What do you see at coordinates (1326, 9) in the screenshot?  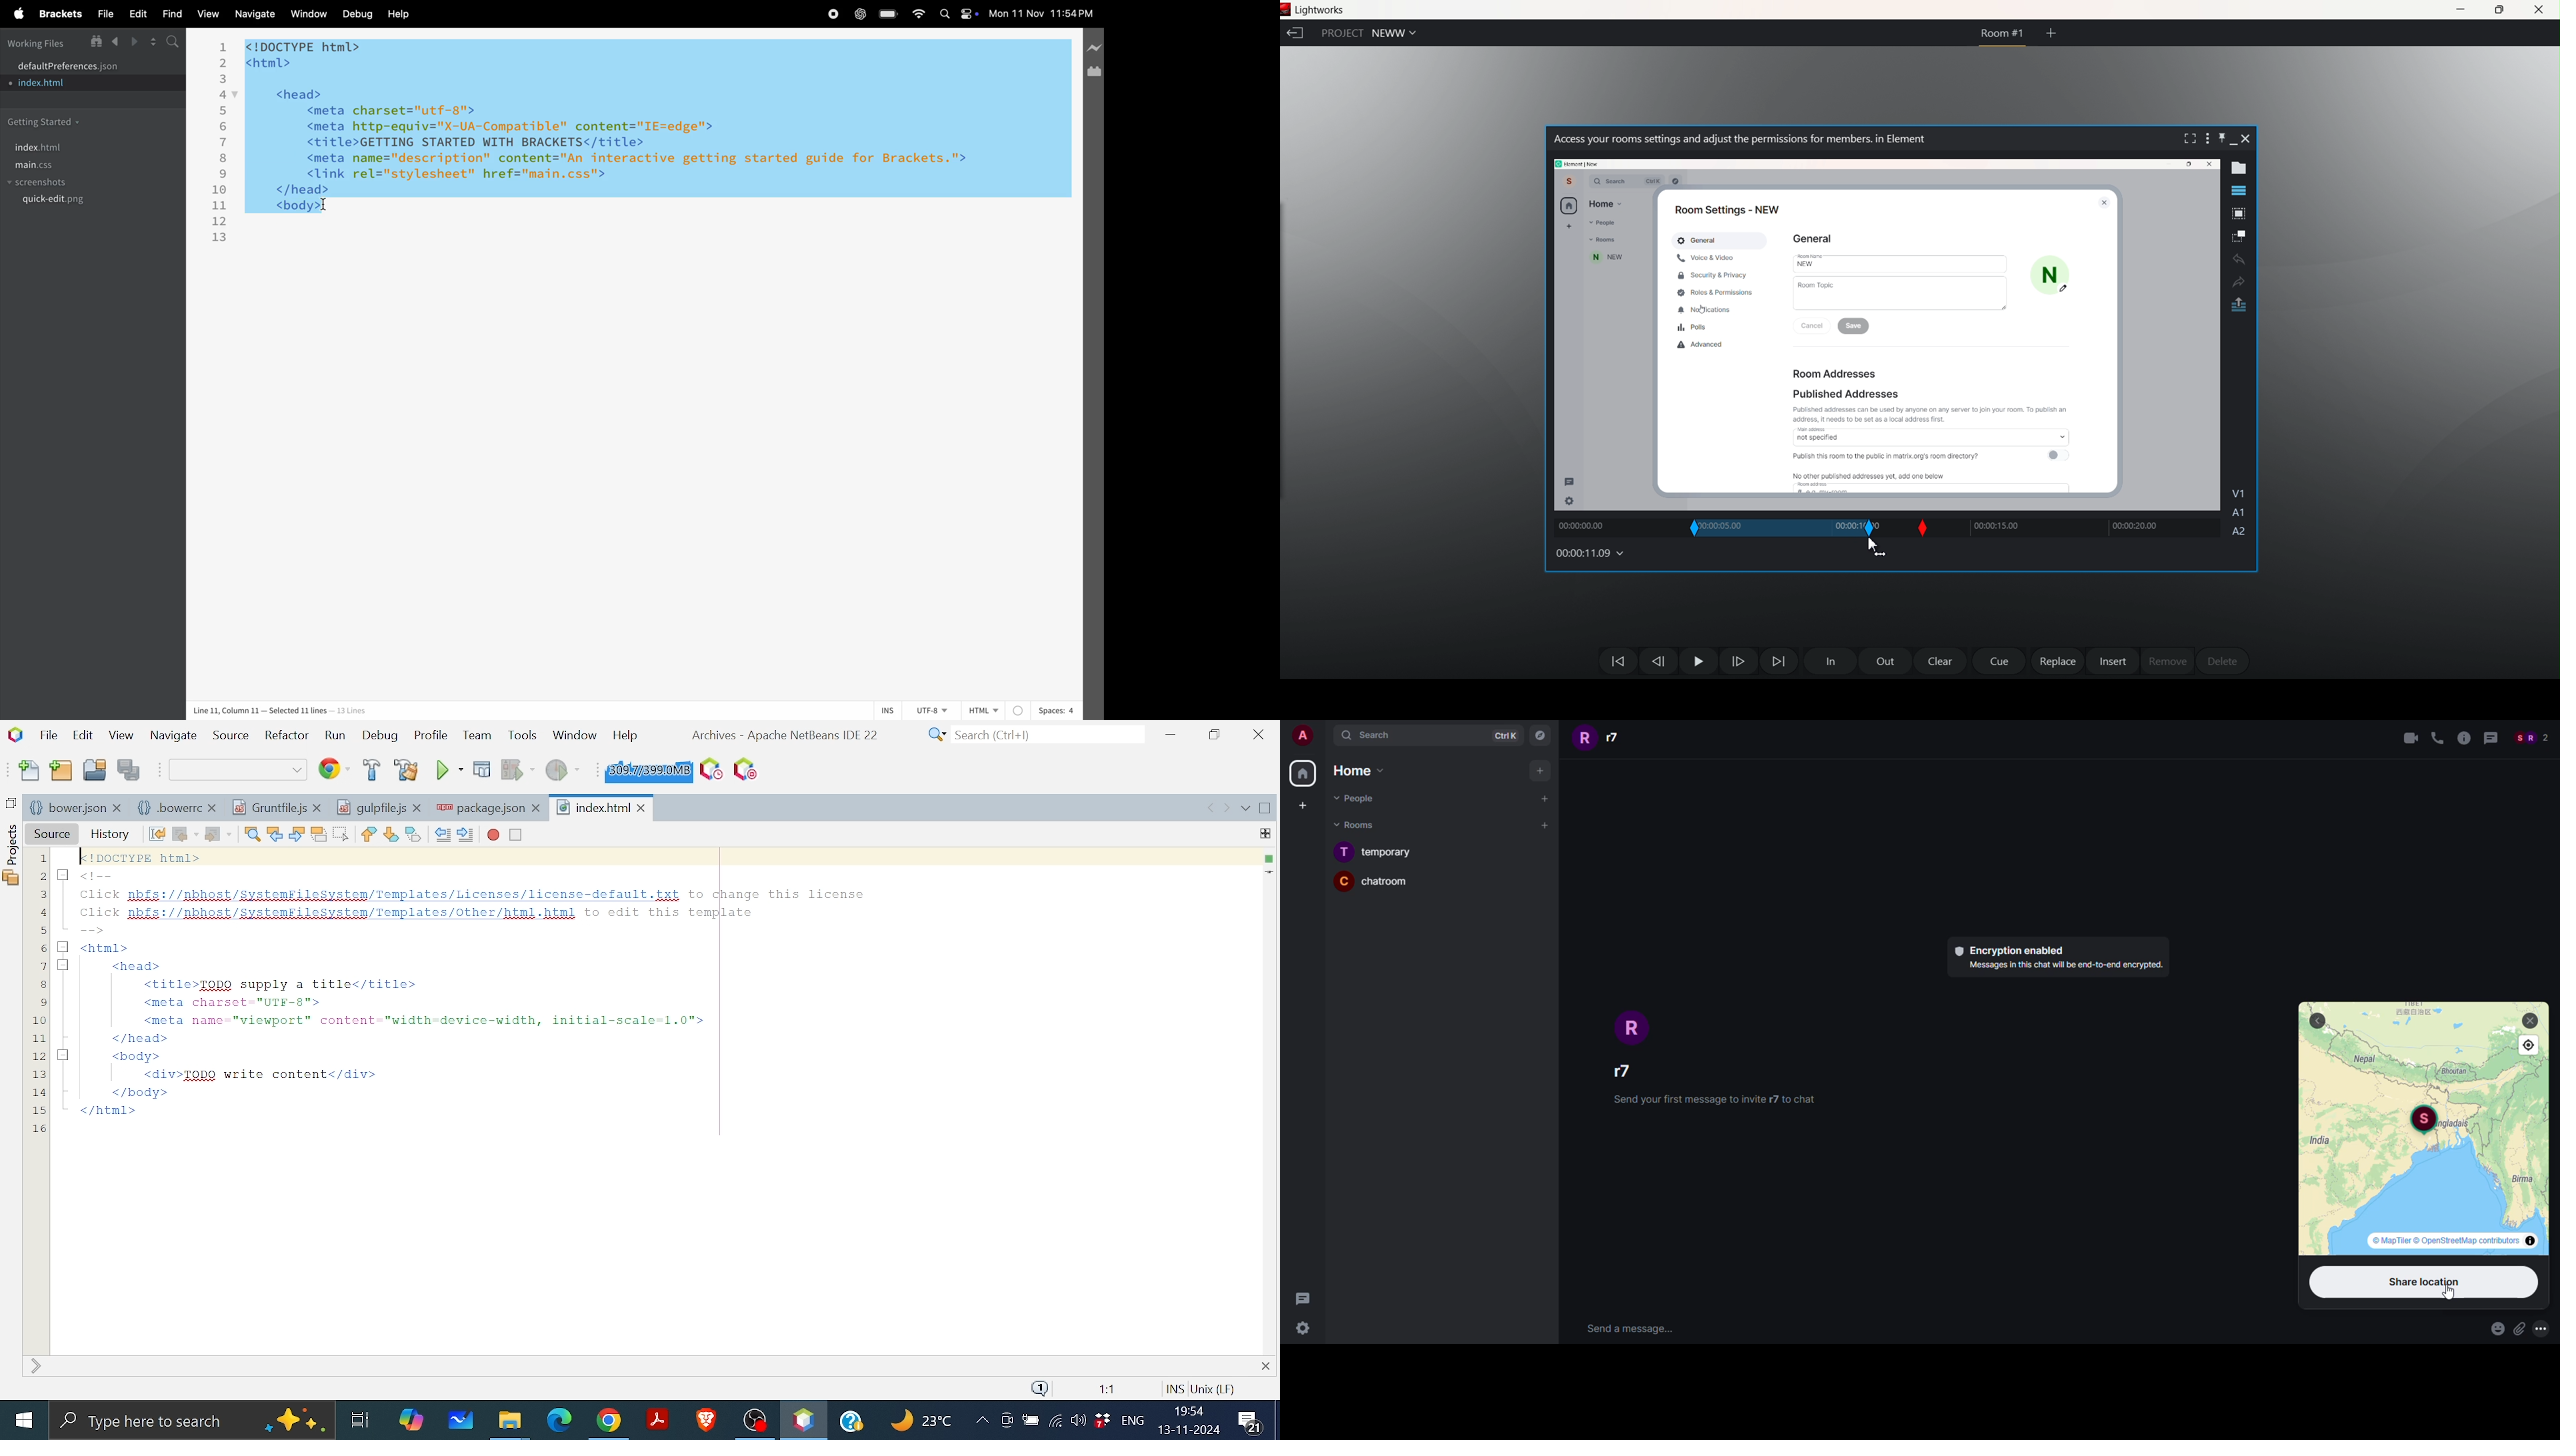 I see `Lightworks` at bounding box center [1326, 9].